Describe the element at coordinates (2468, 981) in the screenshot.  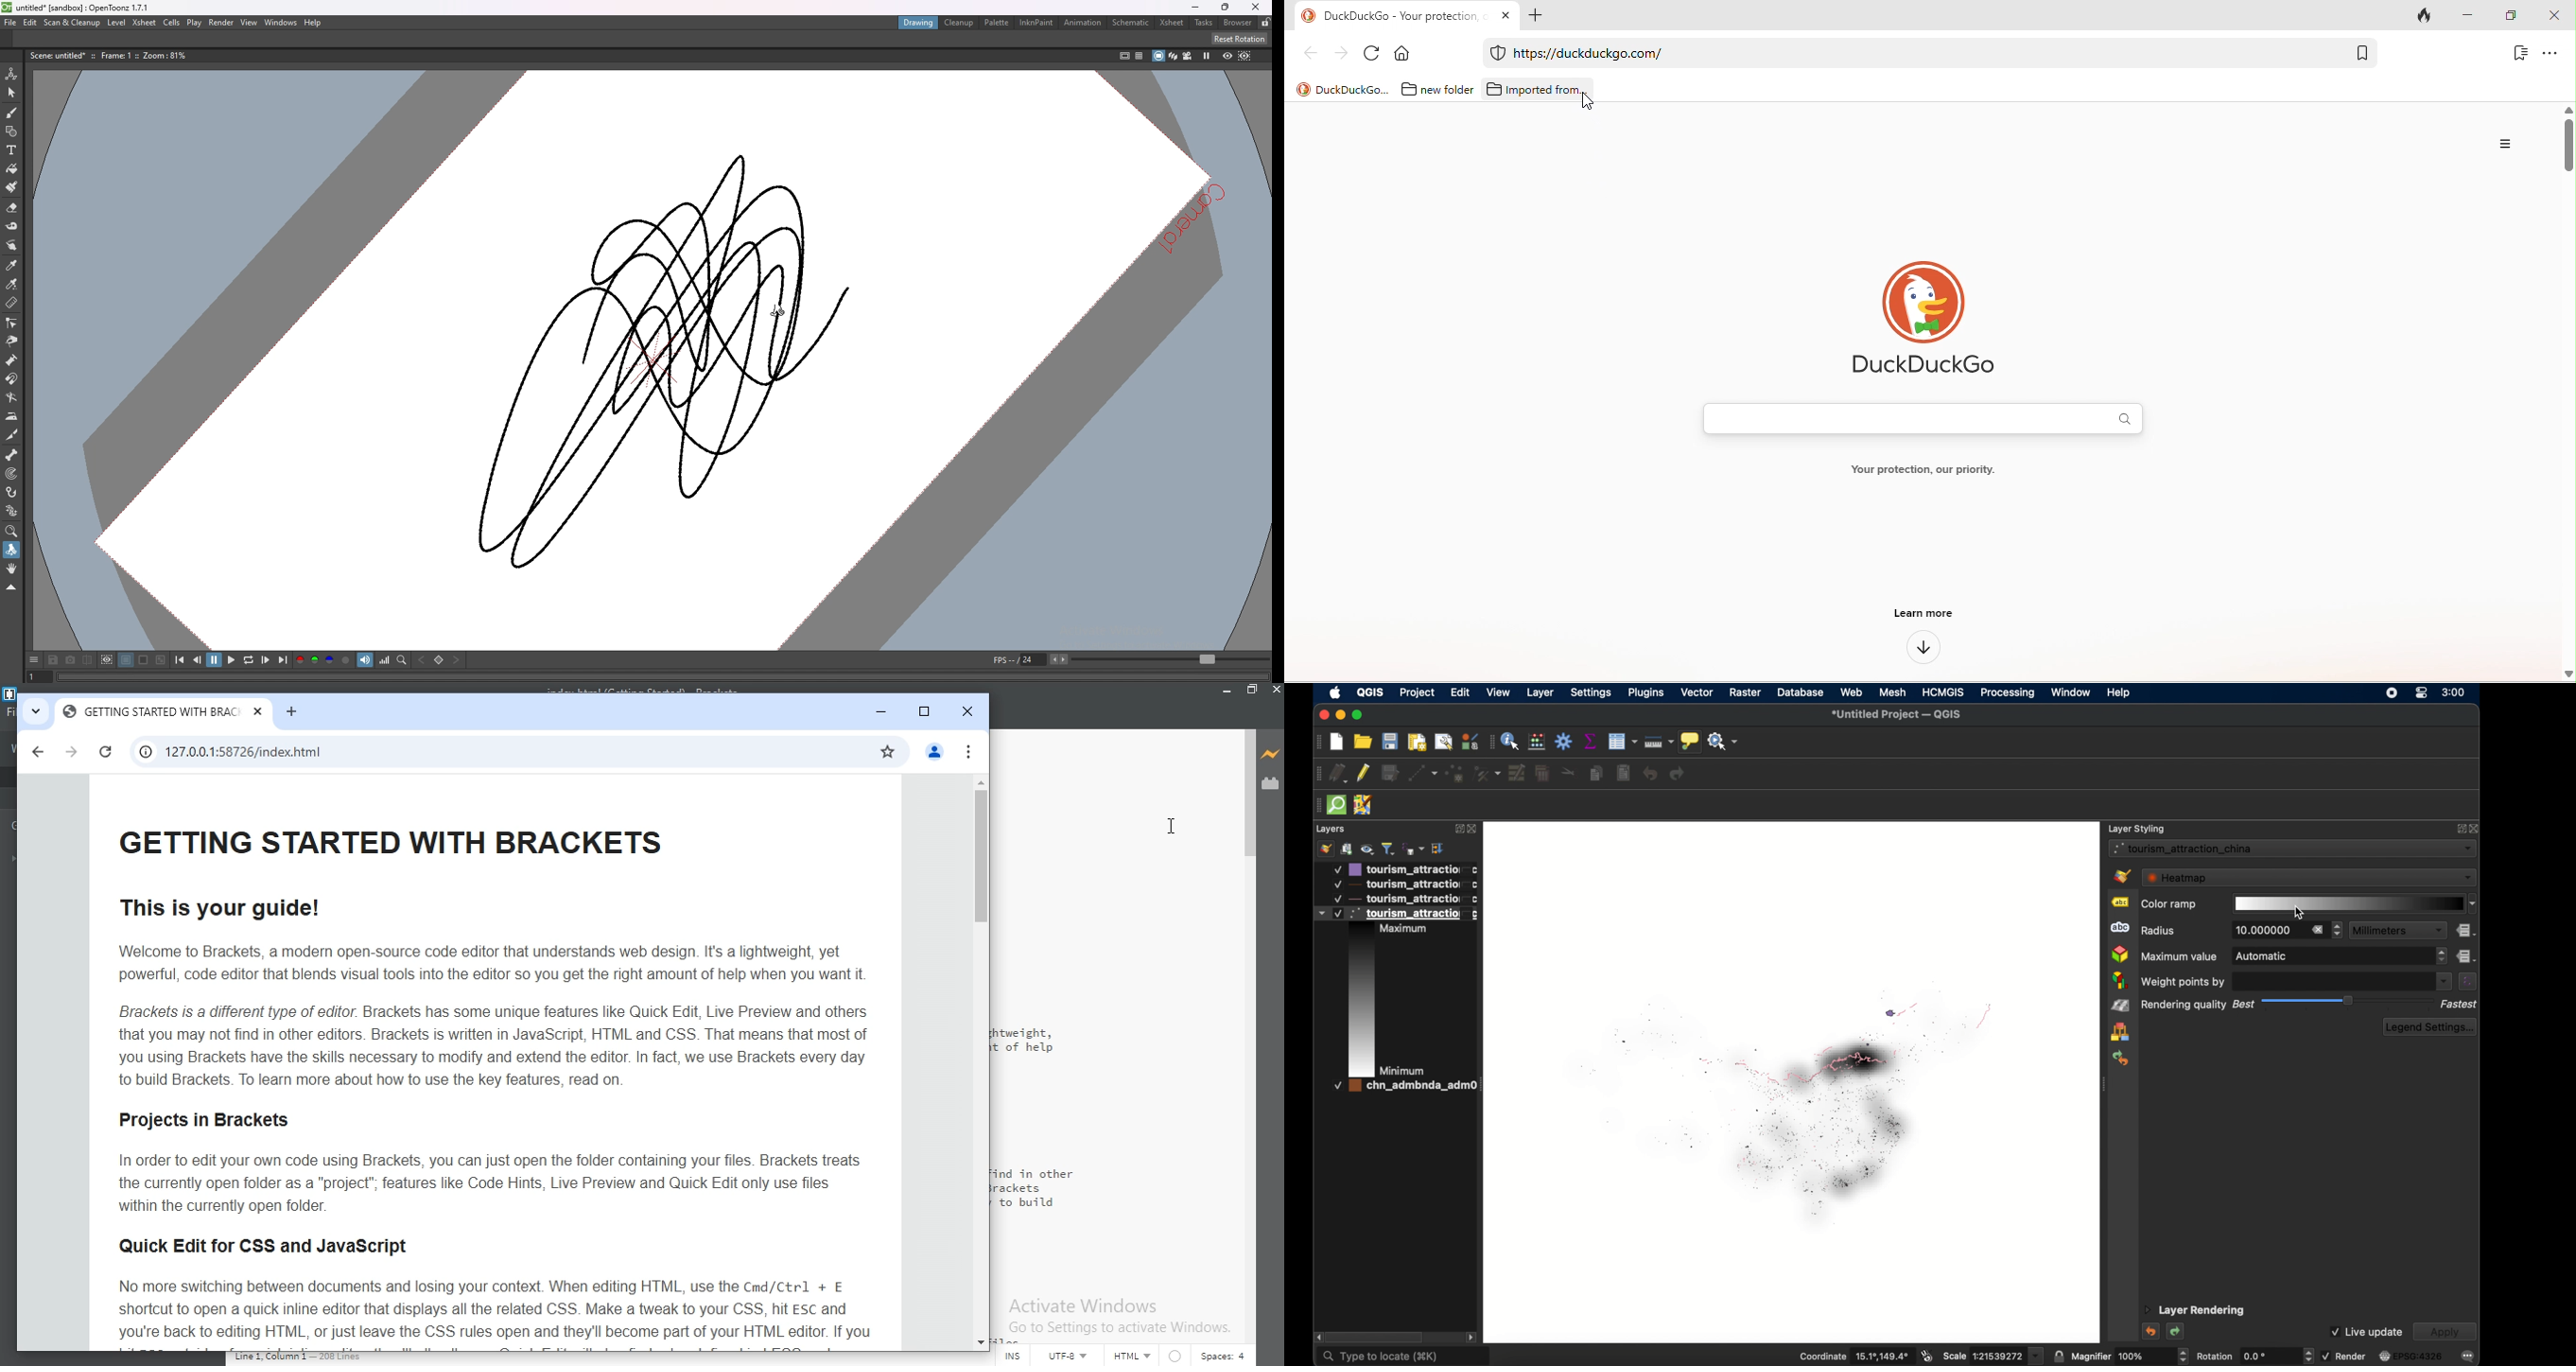
I see `expression builder` at that location.